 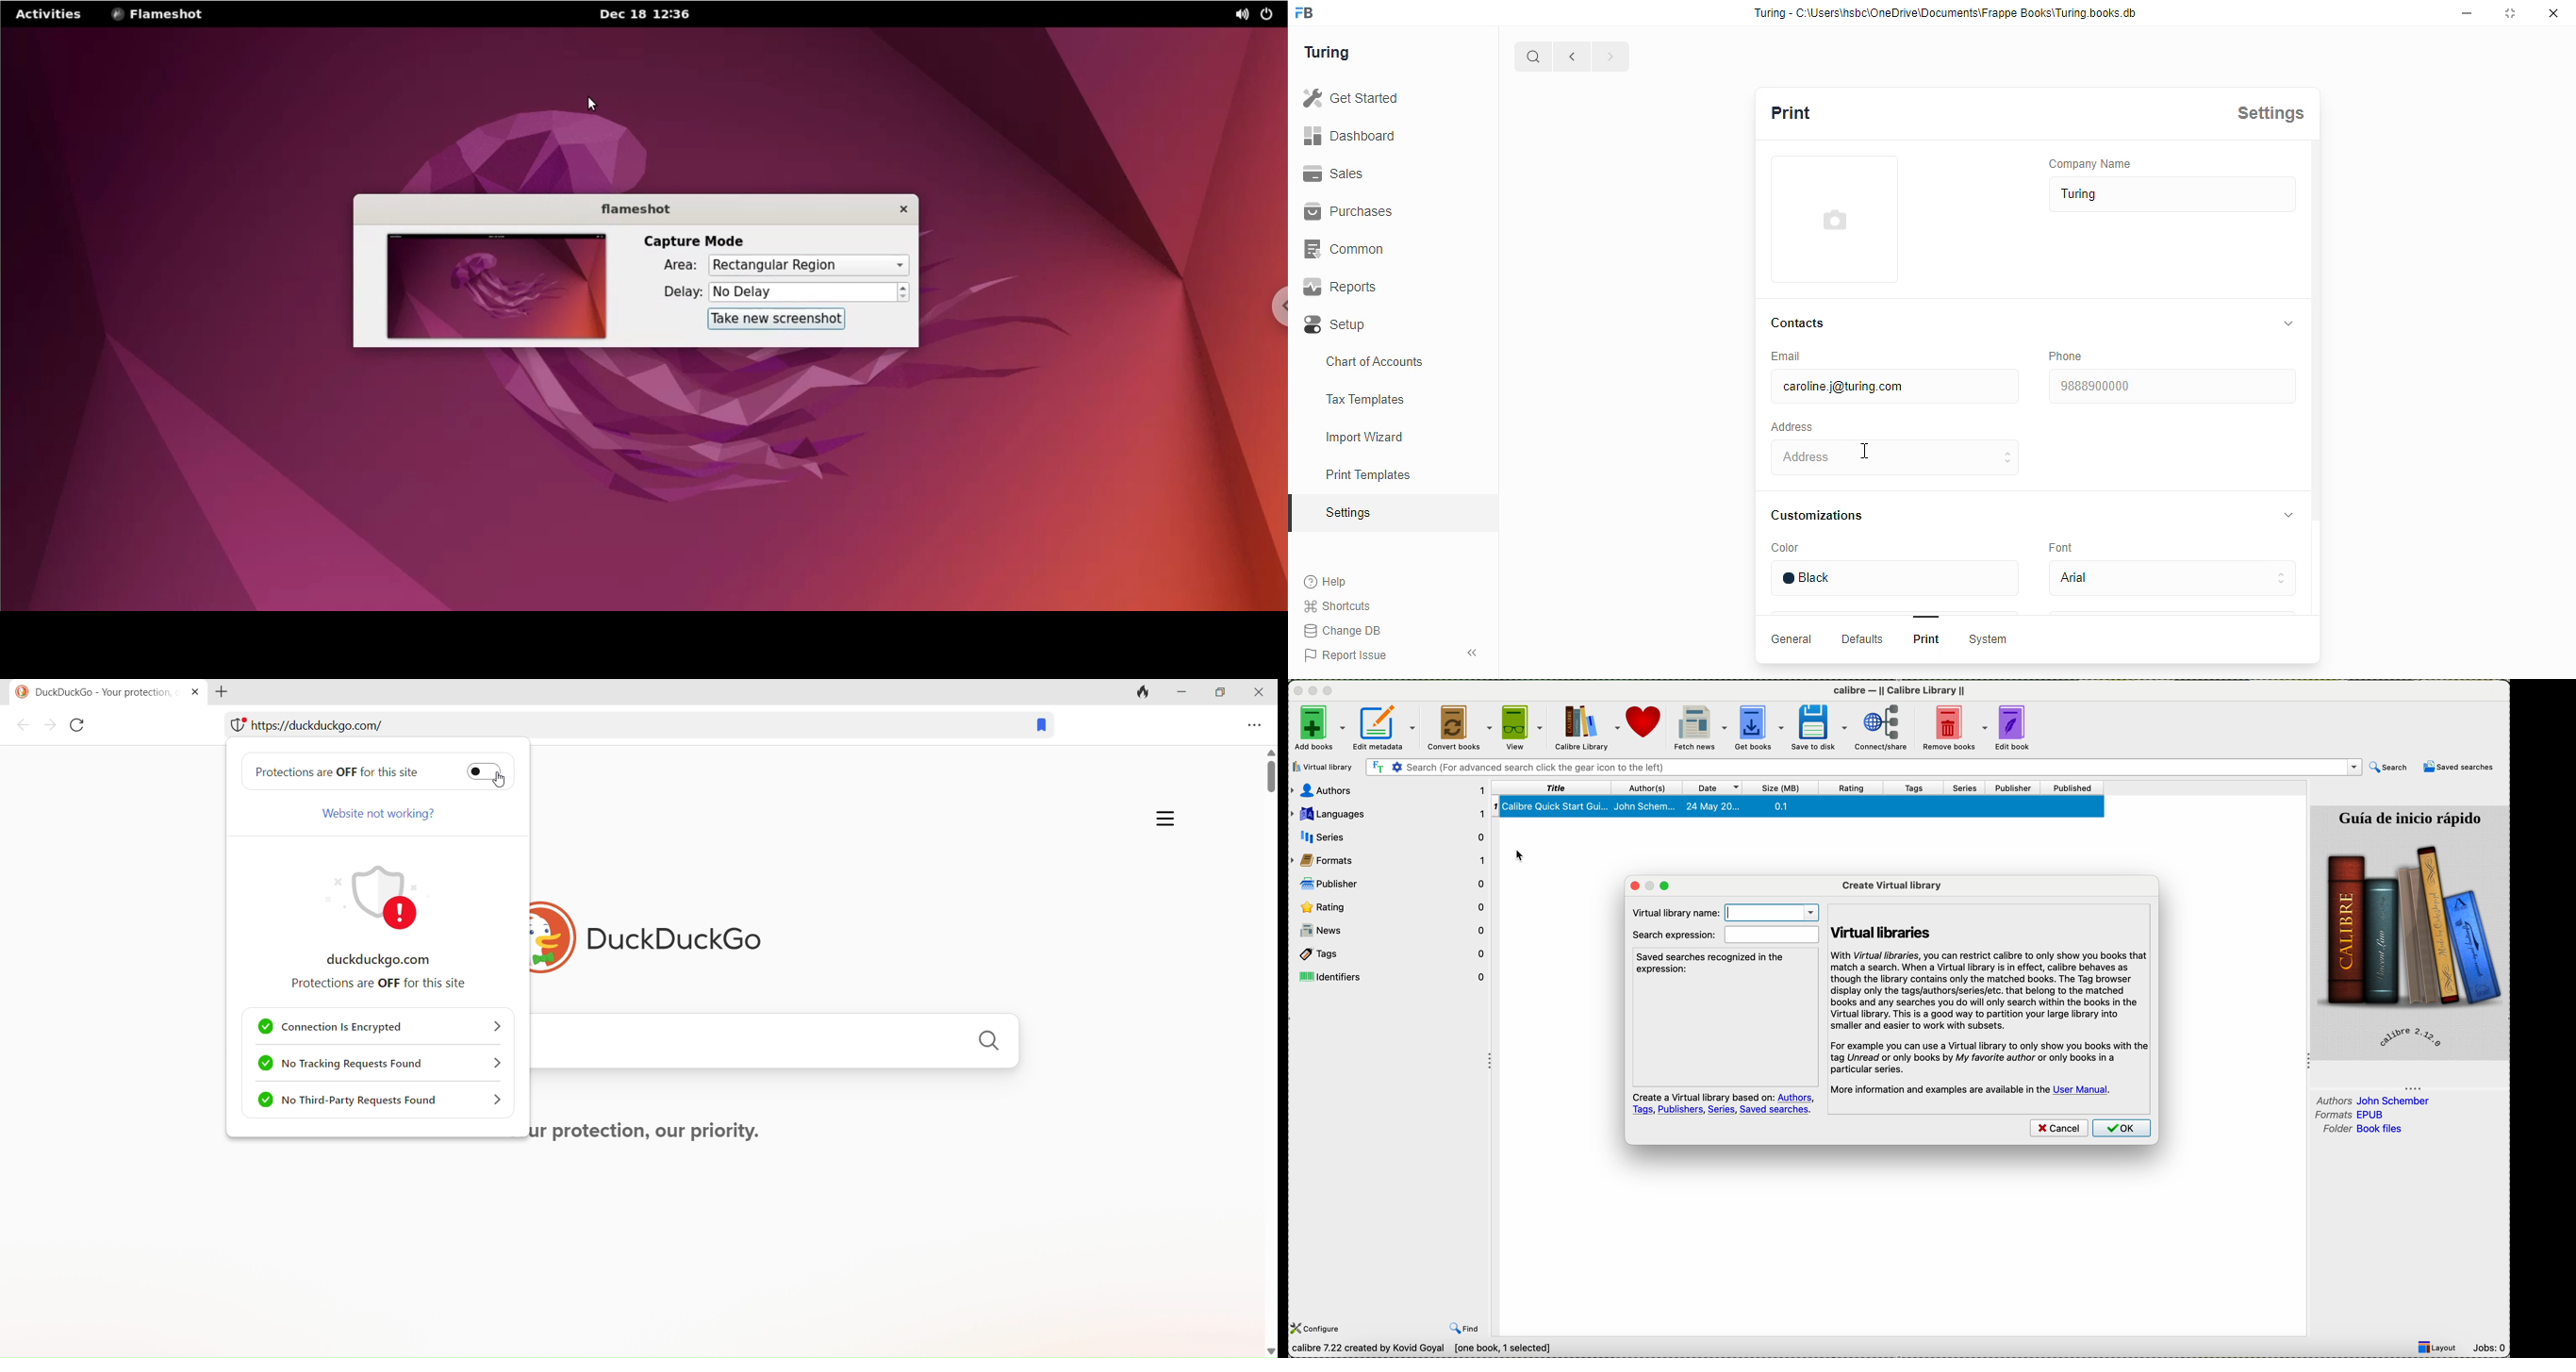 What do you see at coordinates (1221, 695) in the screenshot?
I see `maximize` at bounding box center [1221, 695].